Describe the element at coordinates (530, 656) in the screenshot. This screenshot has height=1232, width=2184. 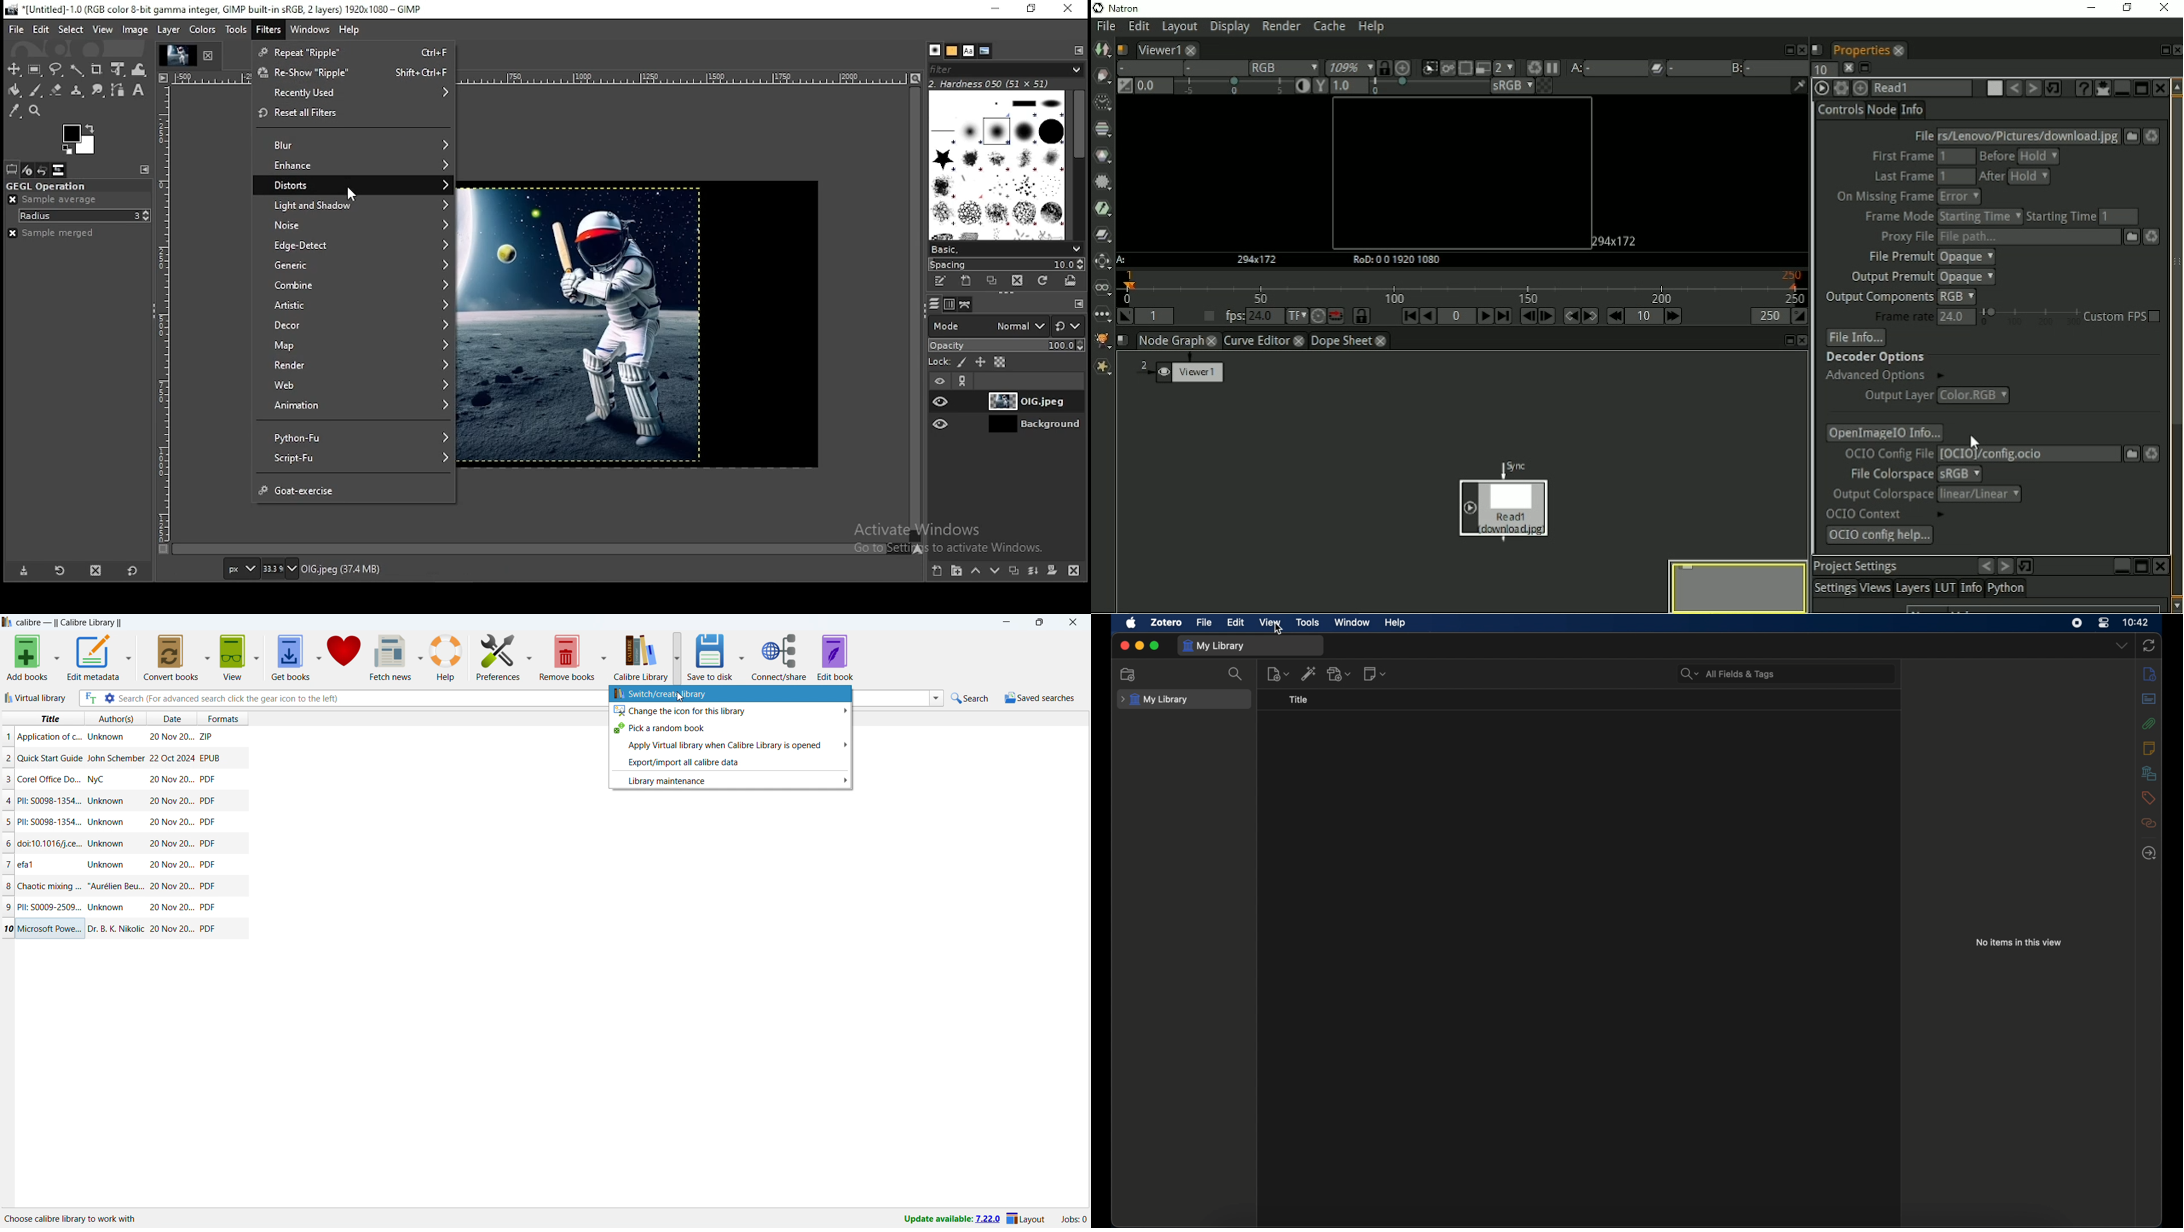
I see `preferences options` at that location.